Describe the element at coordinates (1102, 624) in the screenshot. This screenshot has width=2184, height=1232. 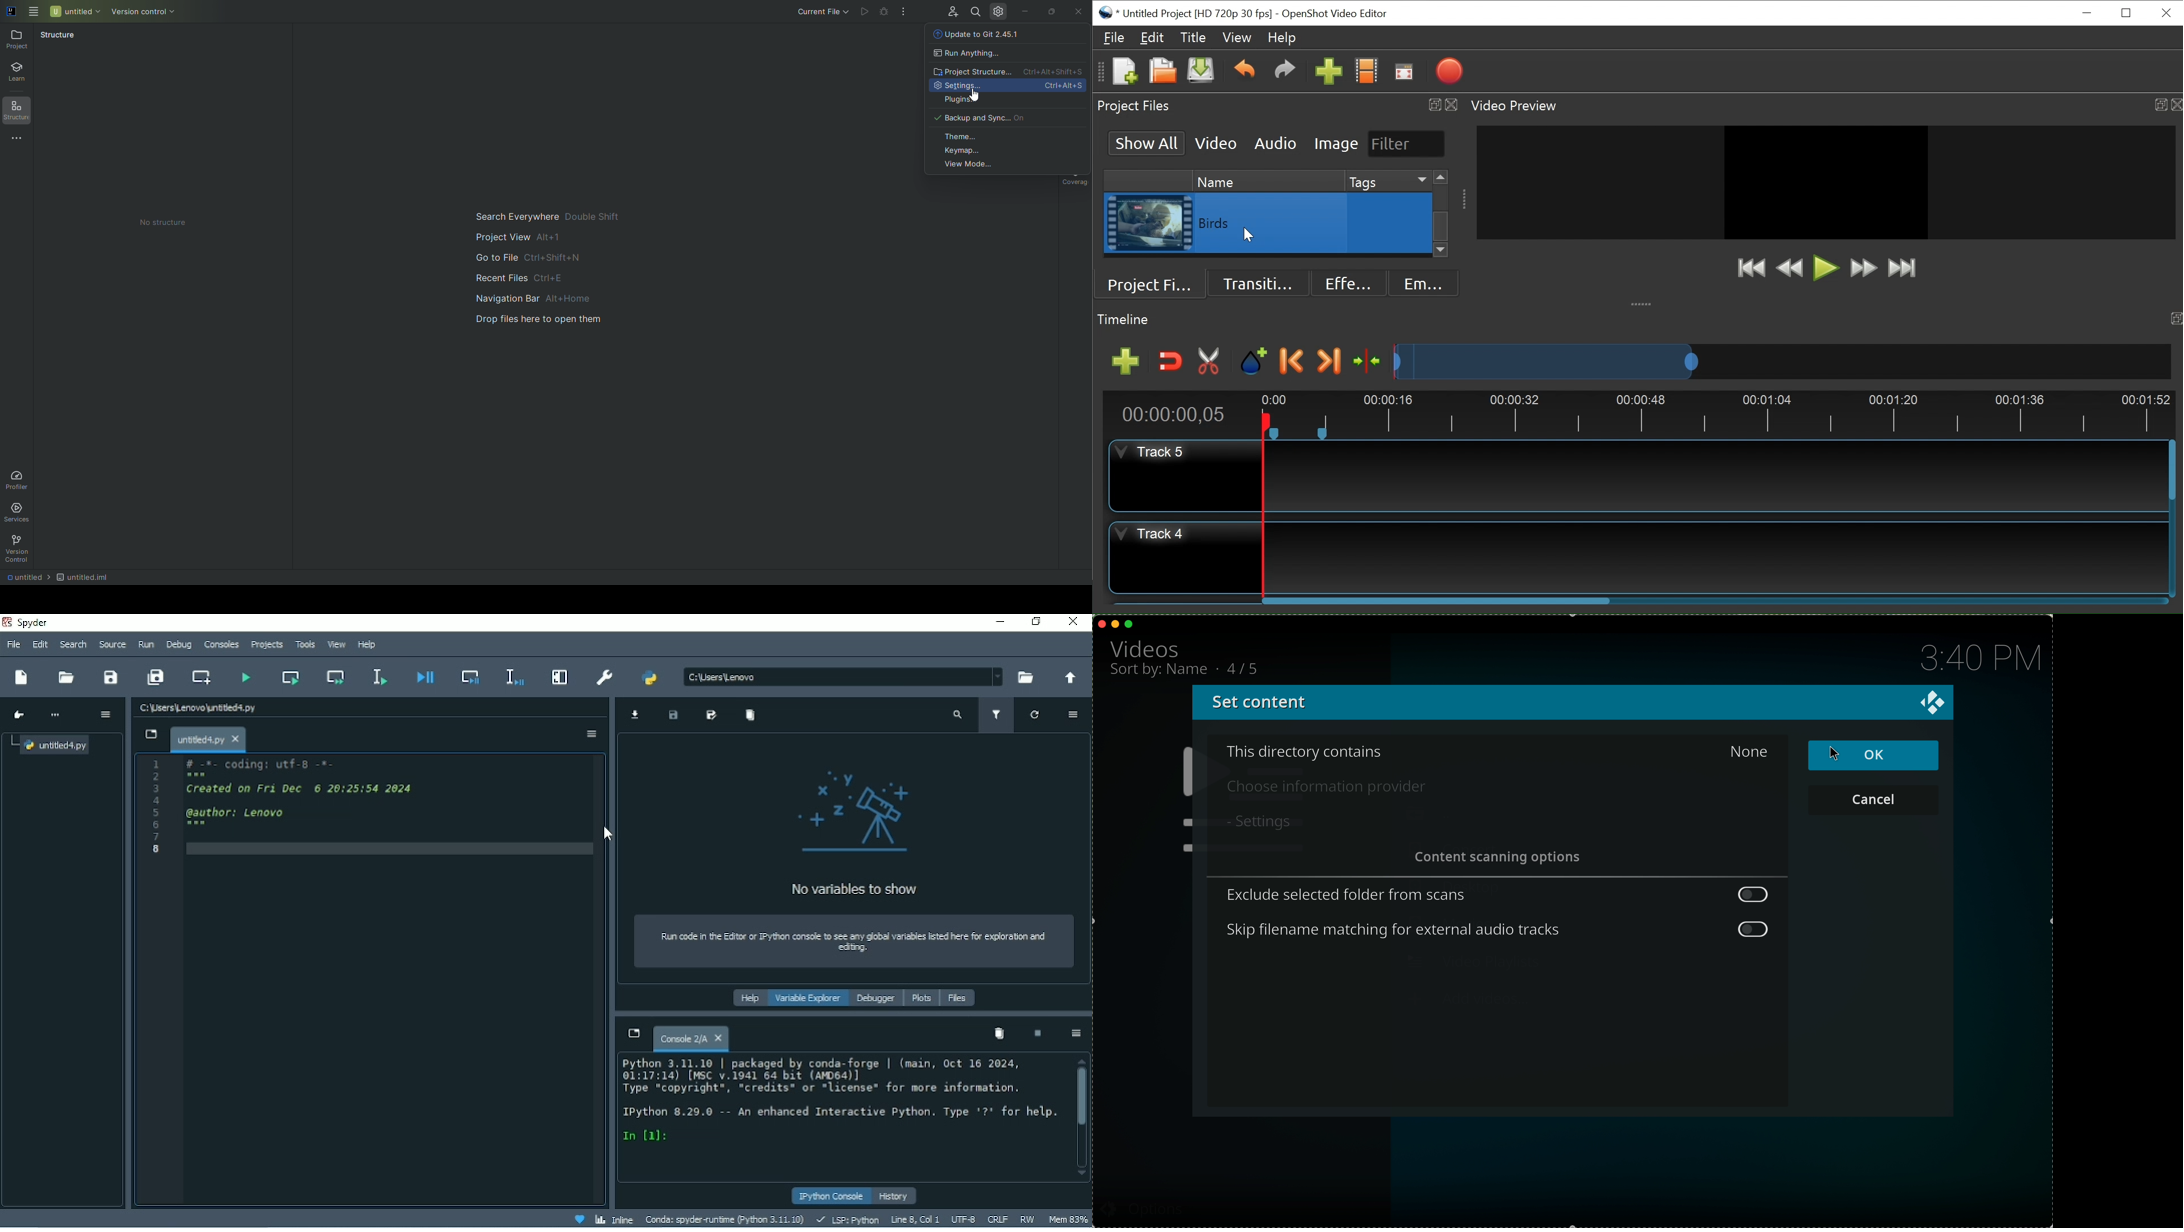
I see `close` at that location.